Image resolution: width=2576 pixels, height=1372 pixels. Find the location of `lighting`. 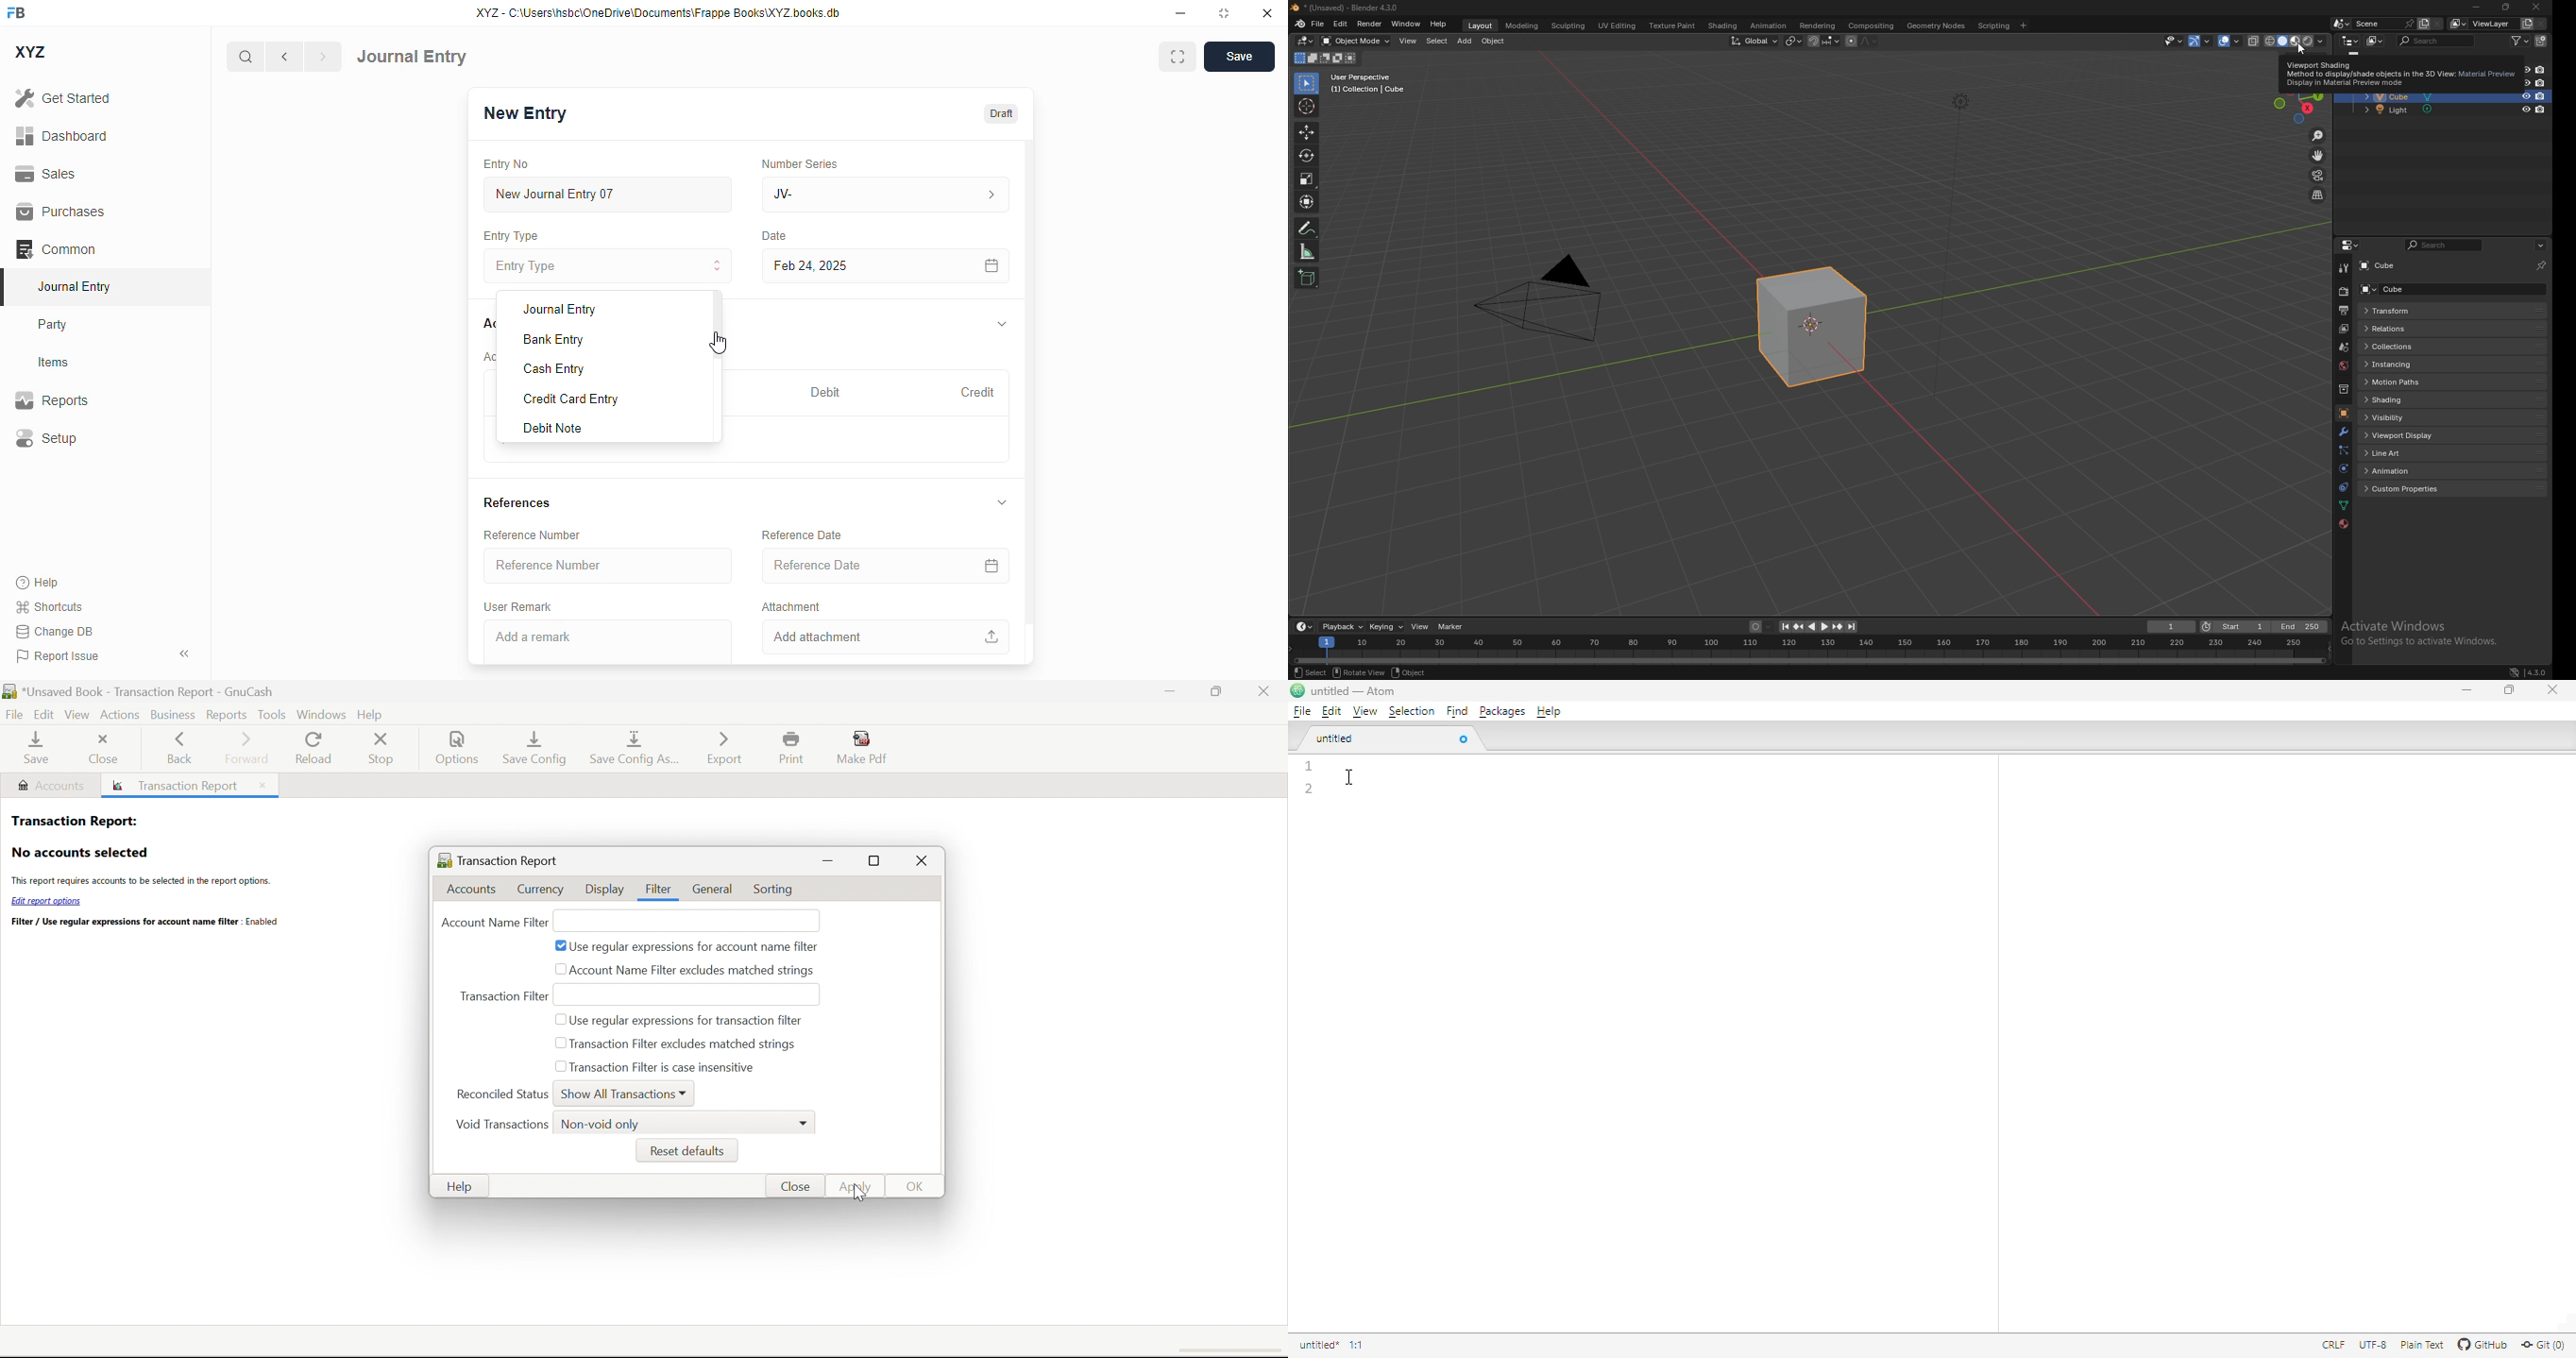

lighting is located at coordinates (1961, 102).